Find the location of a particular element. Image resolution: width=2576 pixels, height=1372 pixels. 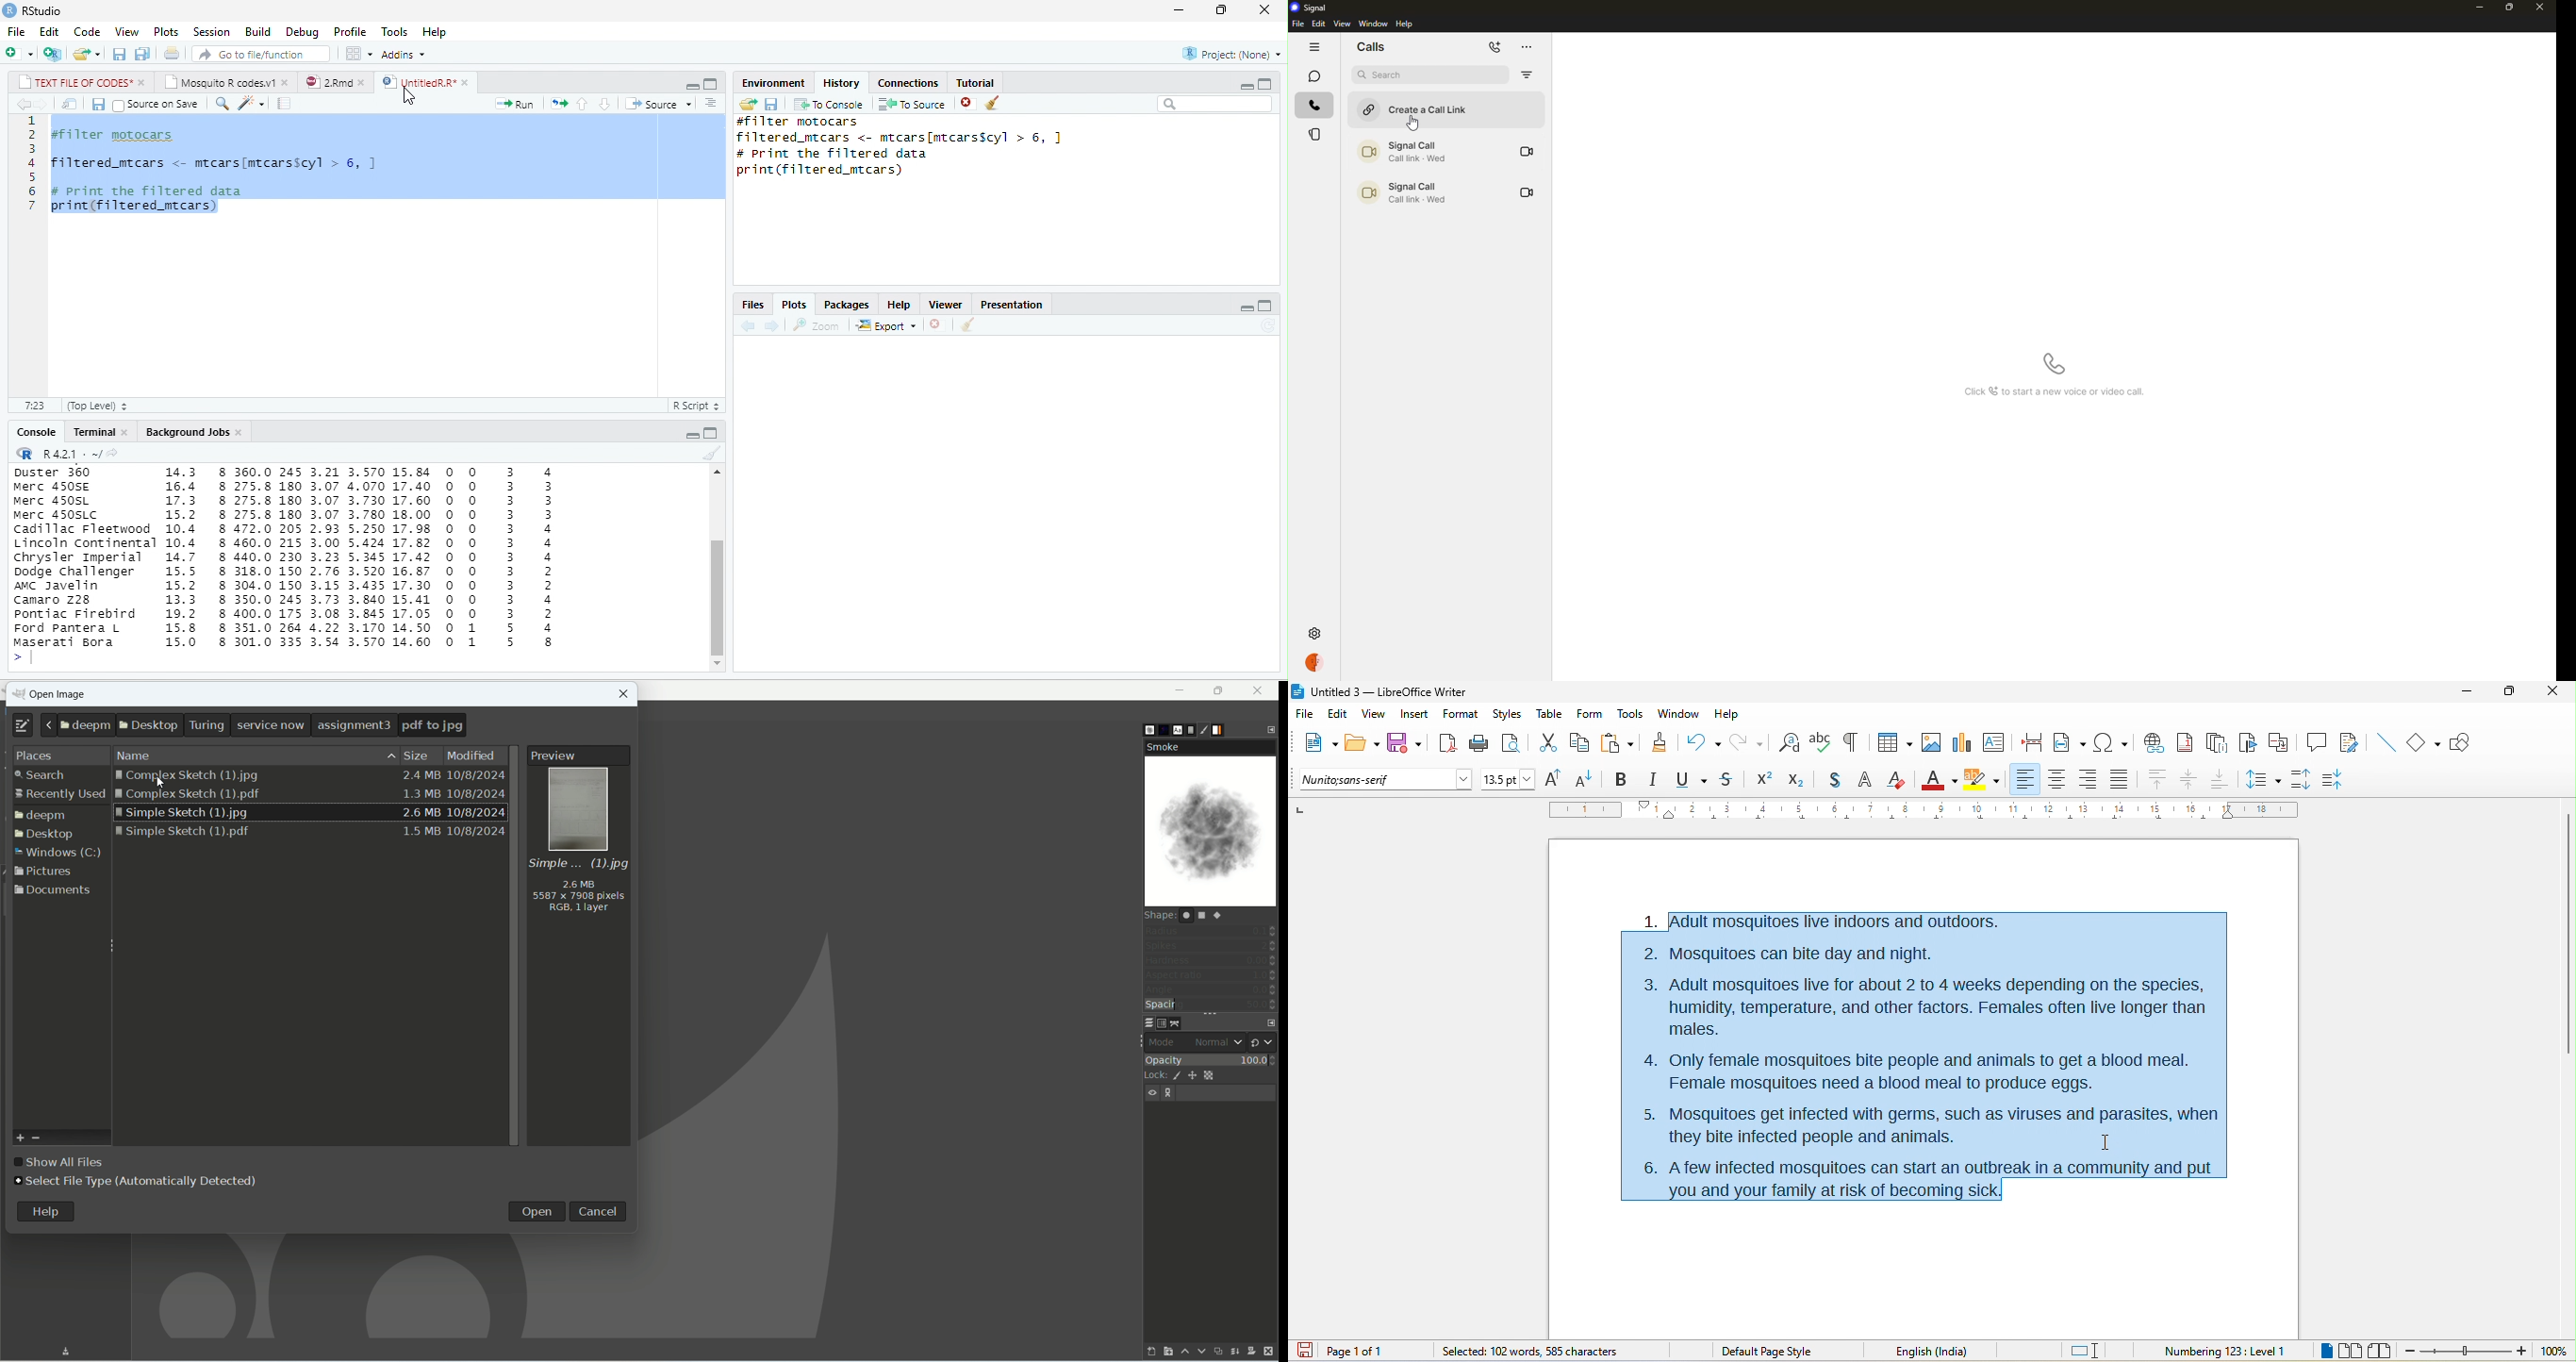

close is located at coordinates (625, 694).